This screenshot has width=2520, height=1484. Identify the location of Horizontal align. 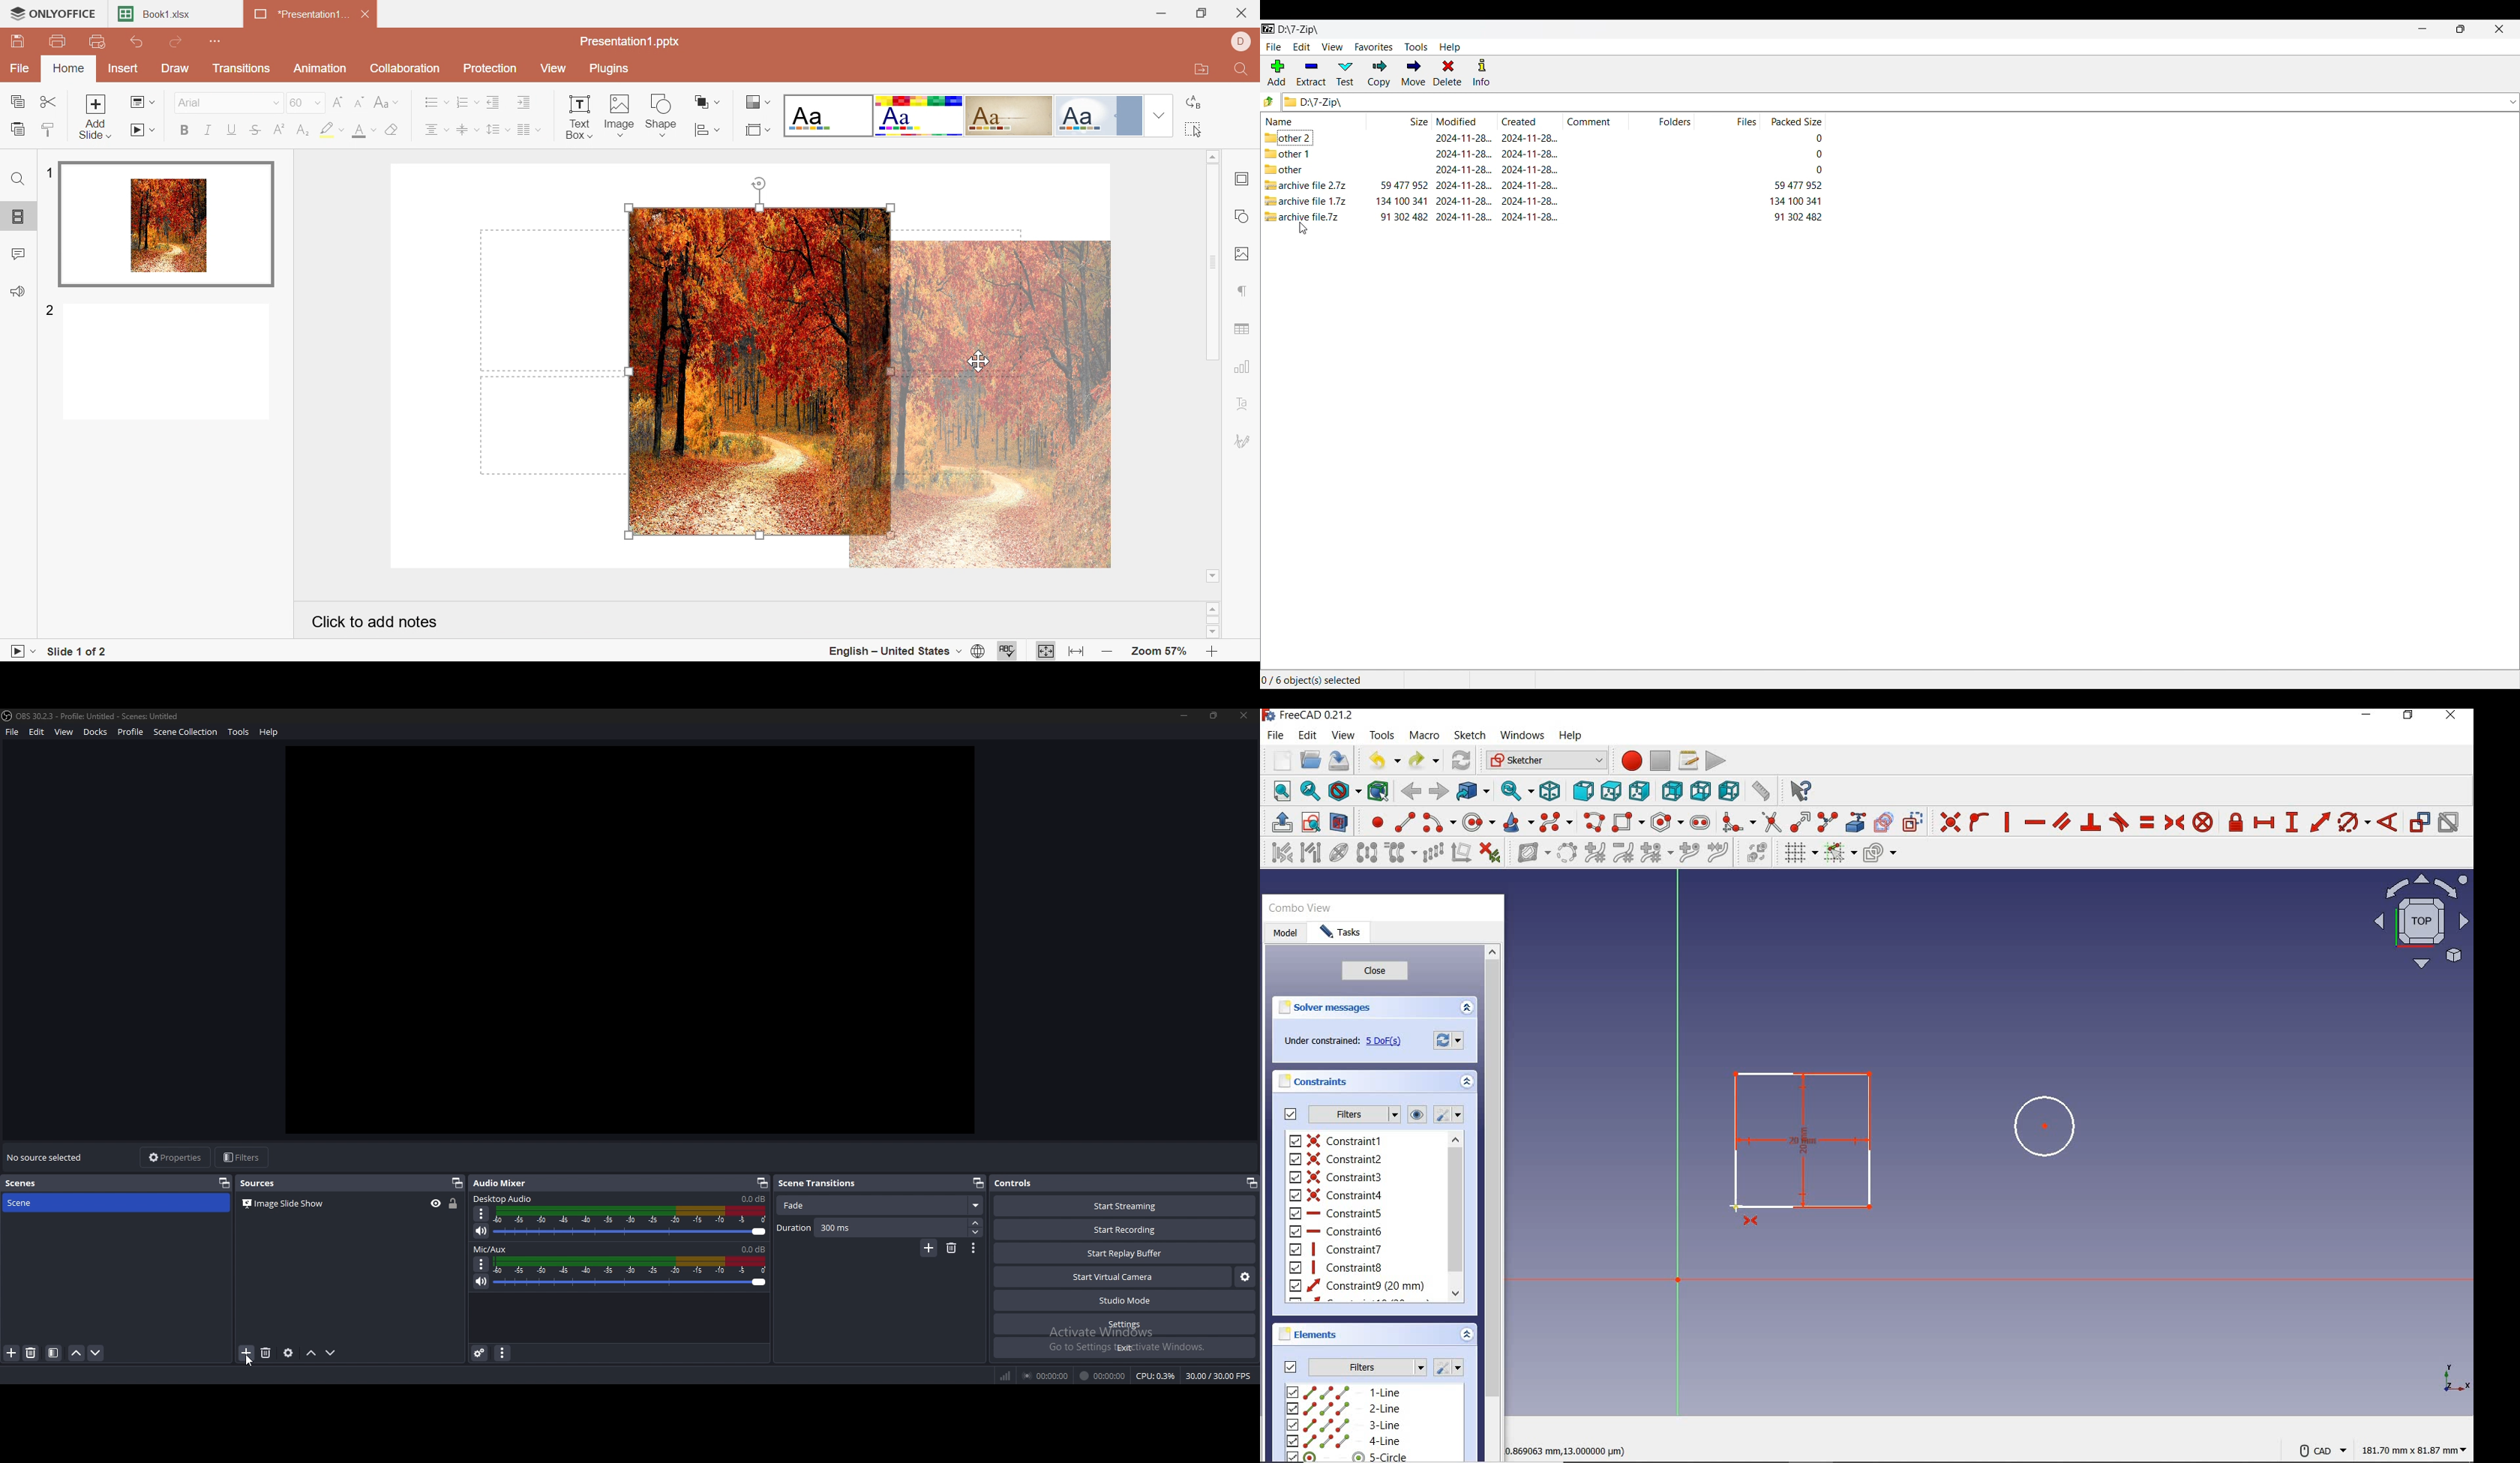
(435, 132).